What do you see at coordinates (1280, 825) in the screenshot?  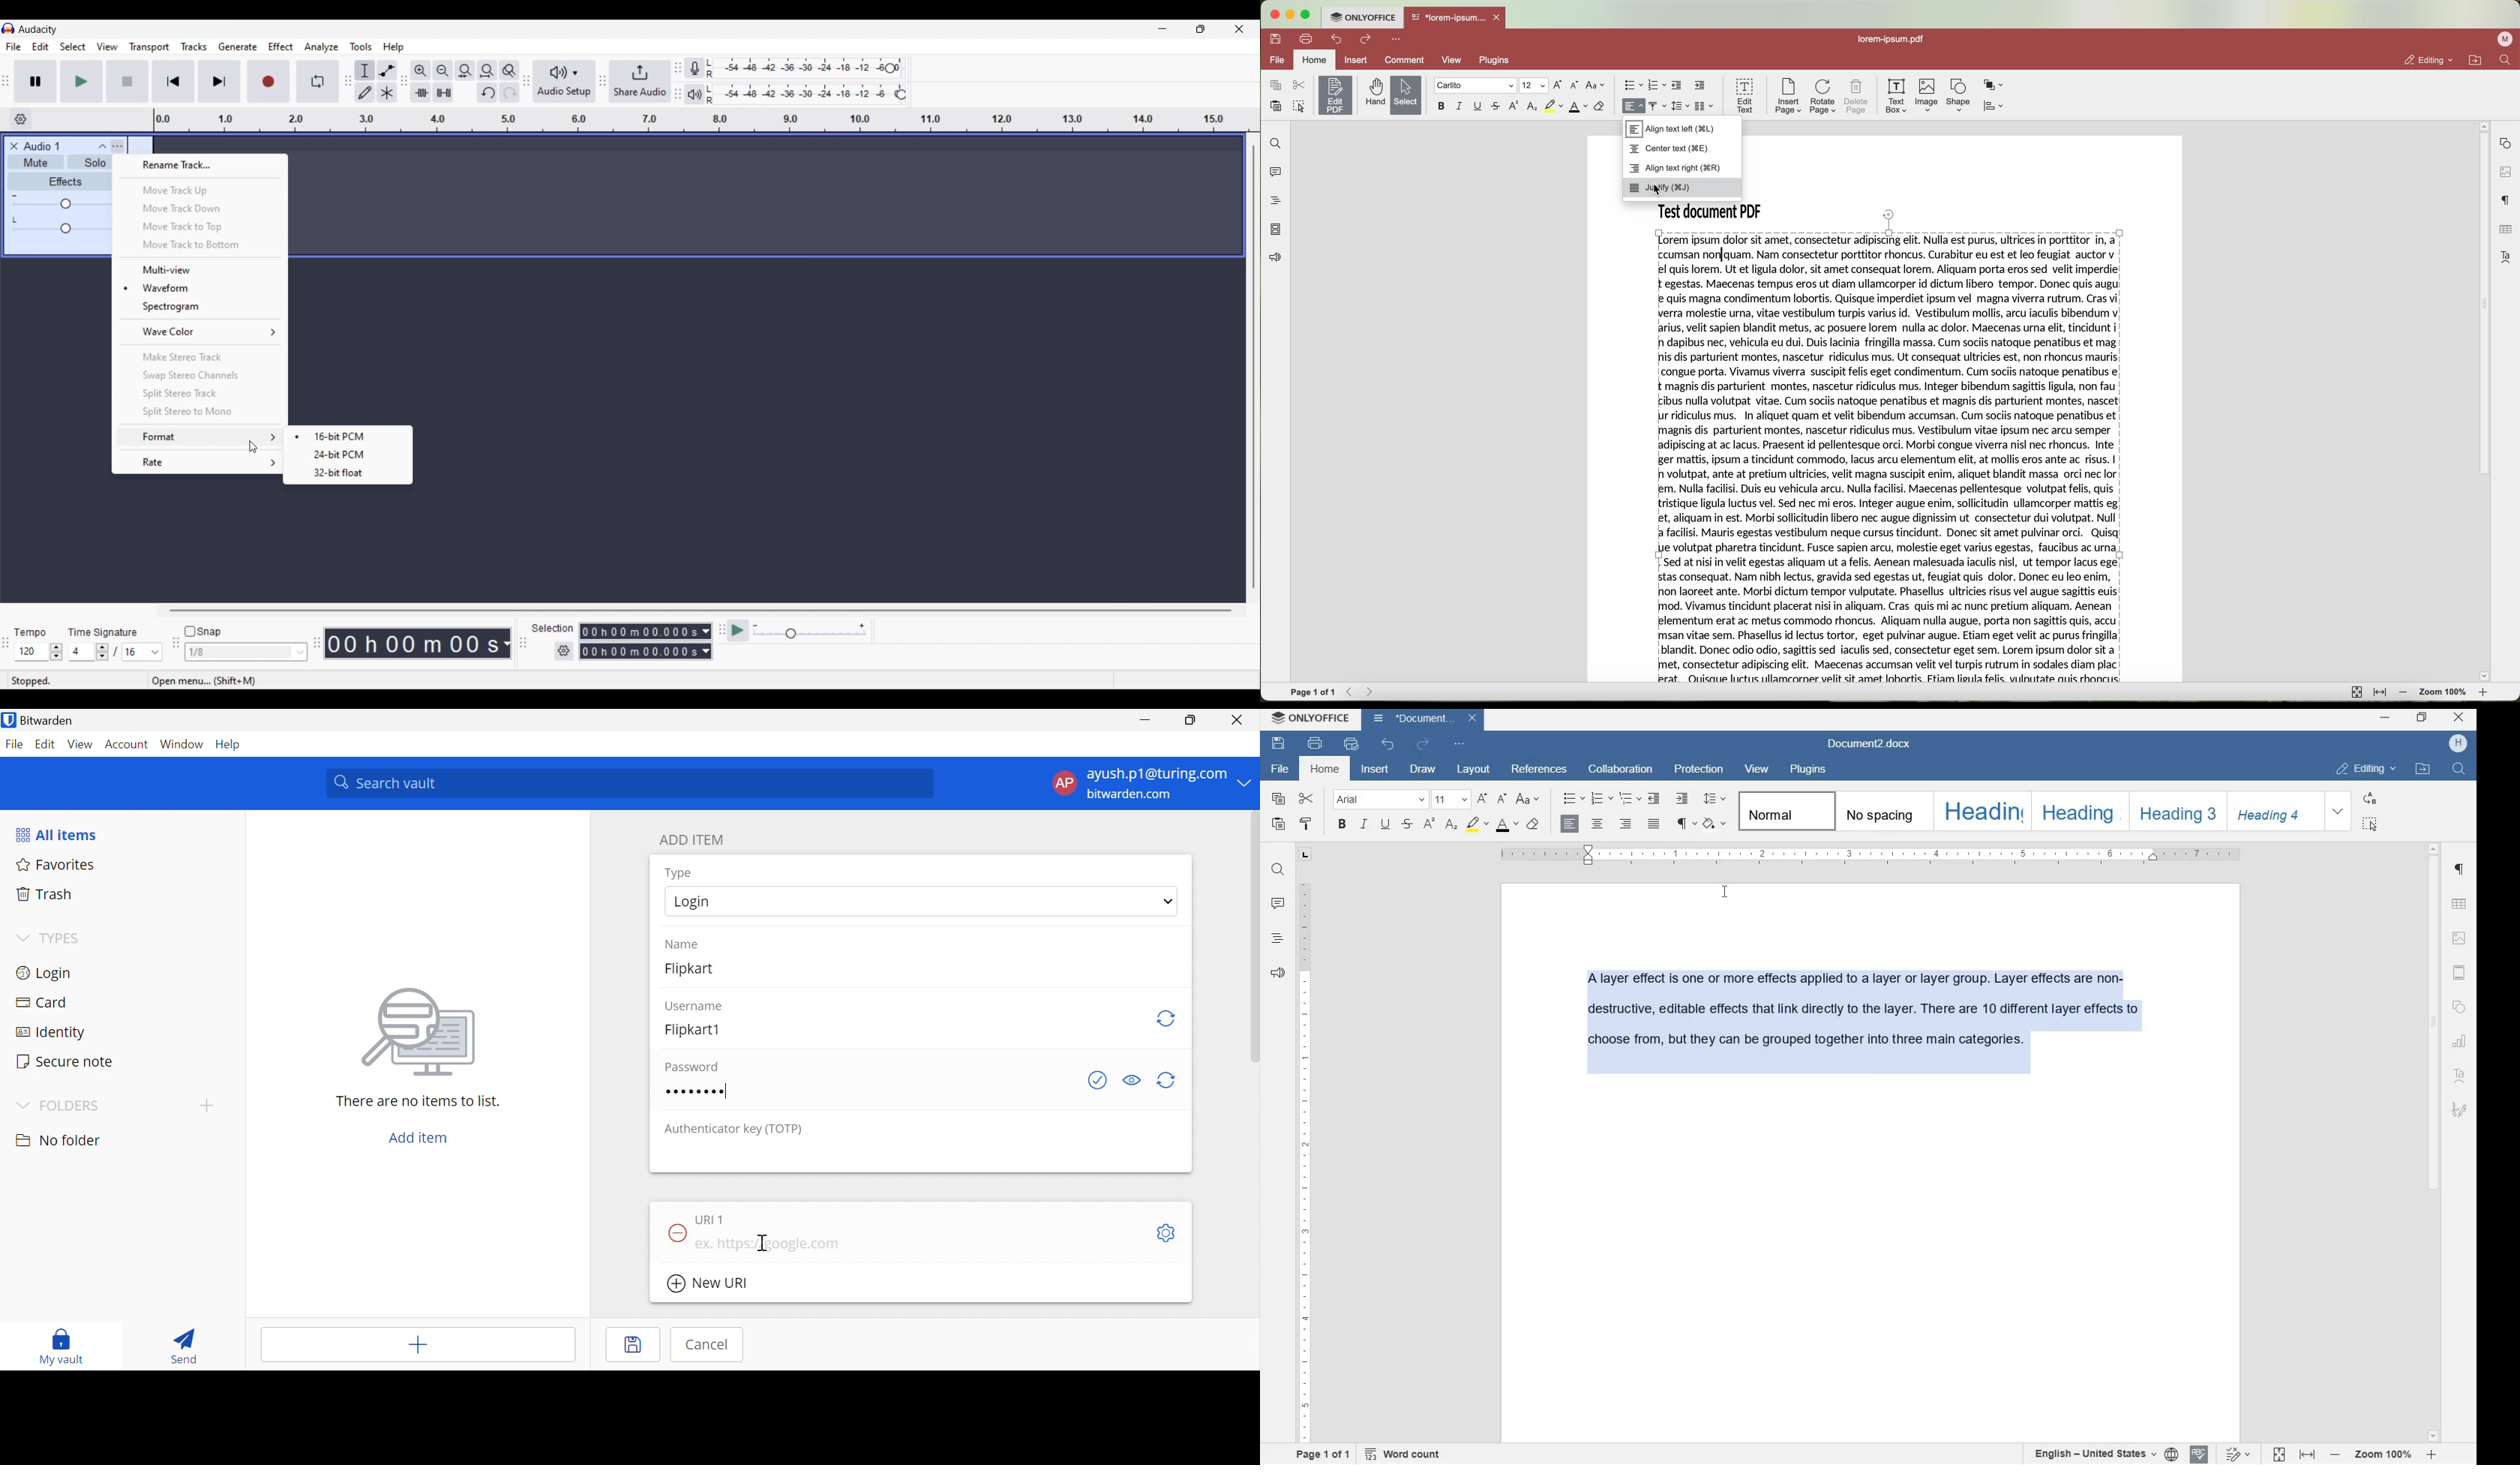 I see `paste` at bounding box center [1280, 825].